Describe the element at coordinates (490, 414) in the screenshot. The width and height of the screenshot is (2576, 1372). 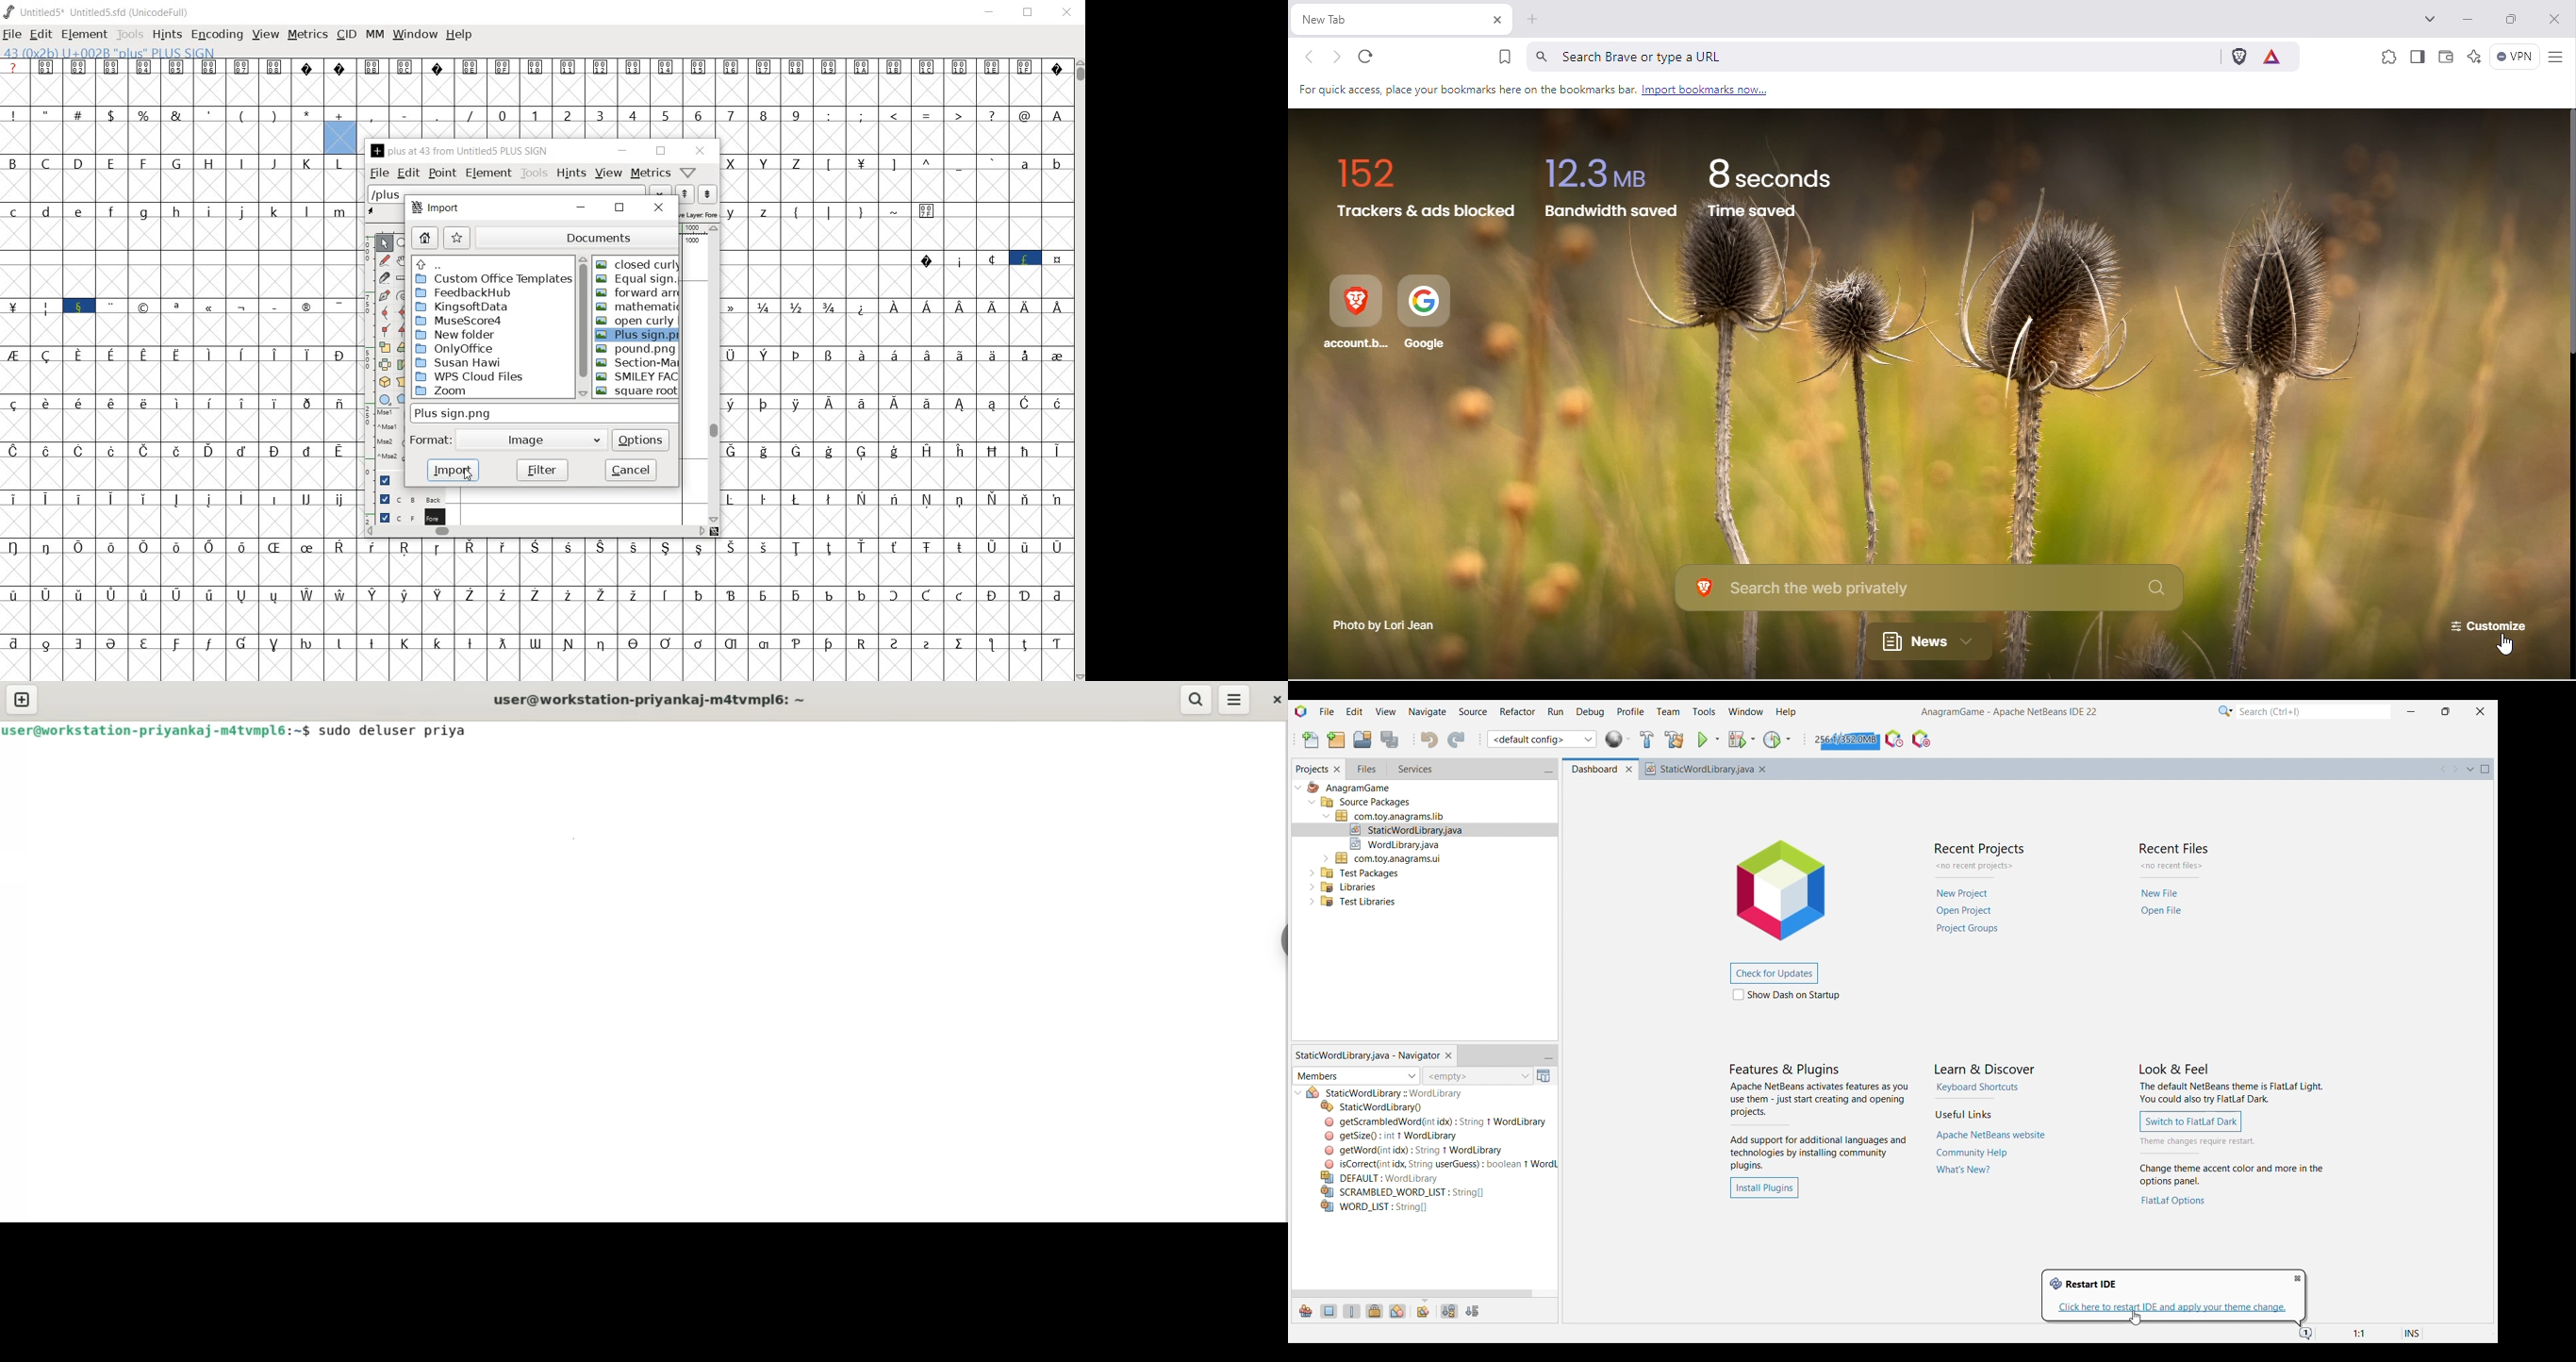
I see `plus sign.png` at that location.